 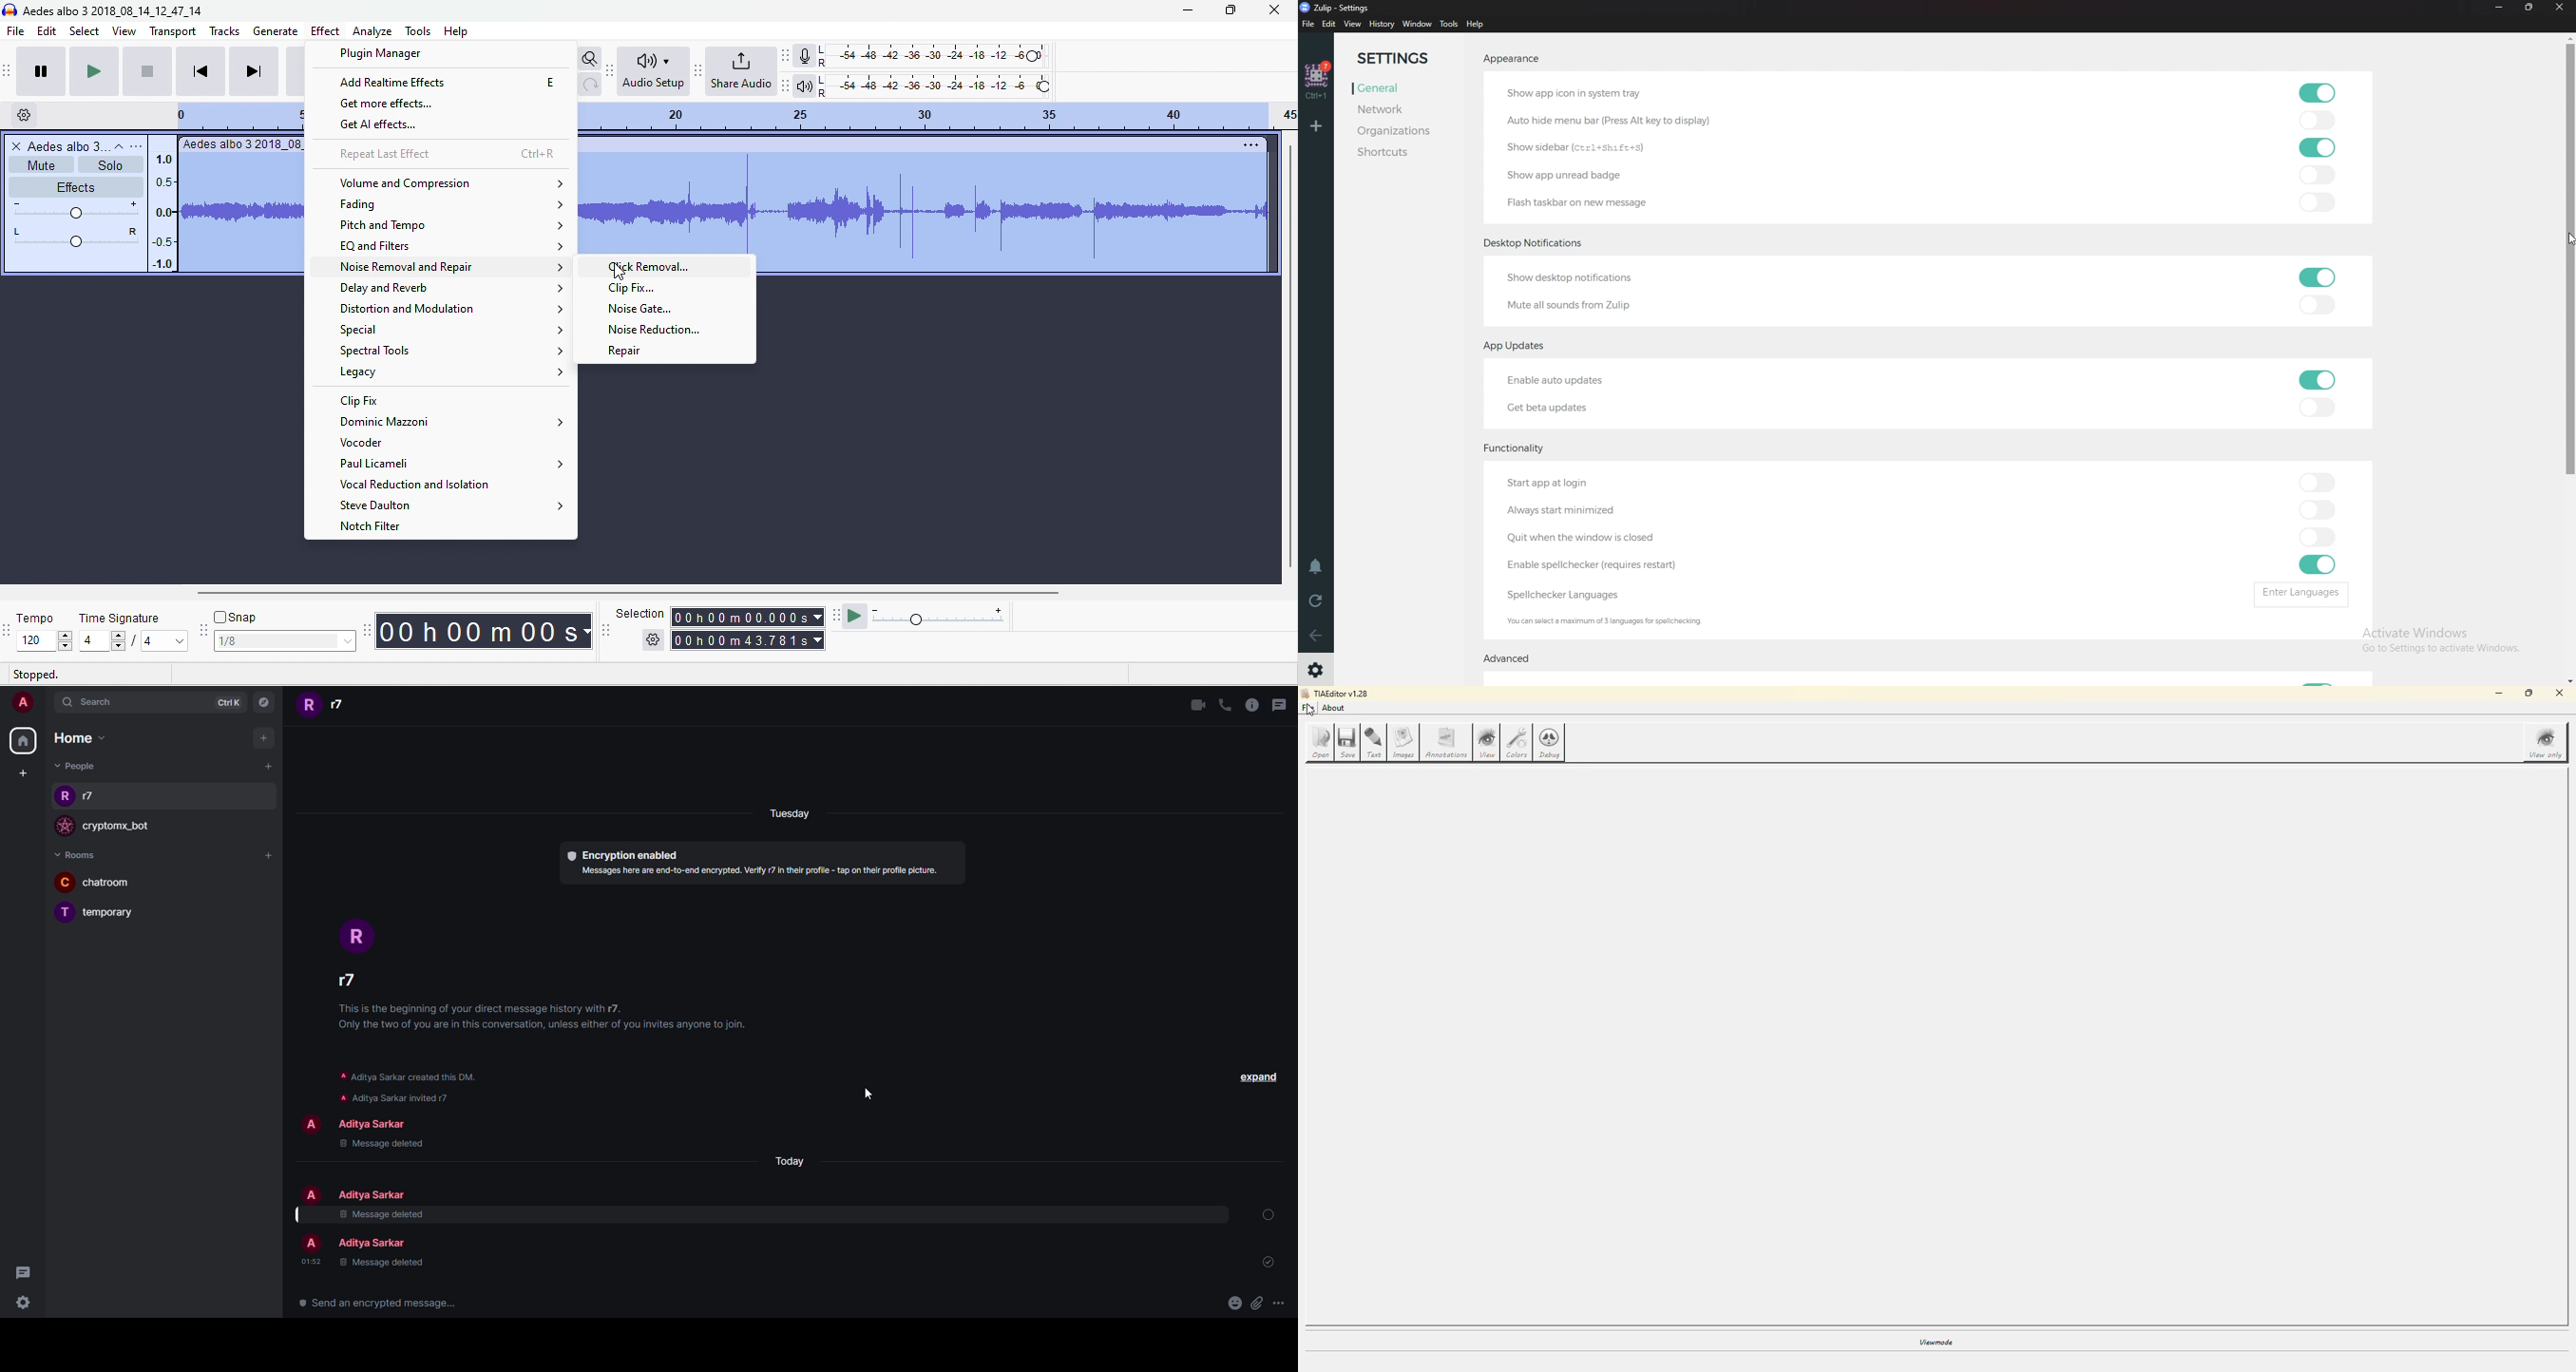 I want to click on skip to start, so click(x=200, y=71).